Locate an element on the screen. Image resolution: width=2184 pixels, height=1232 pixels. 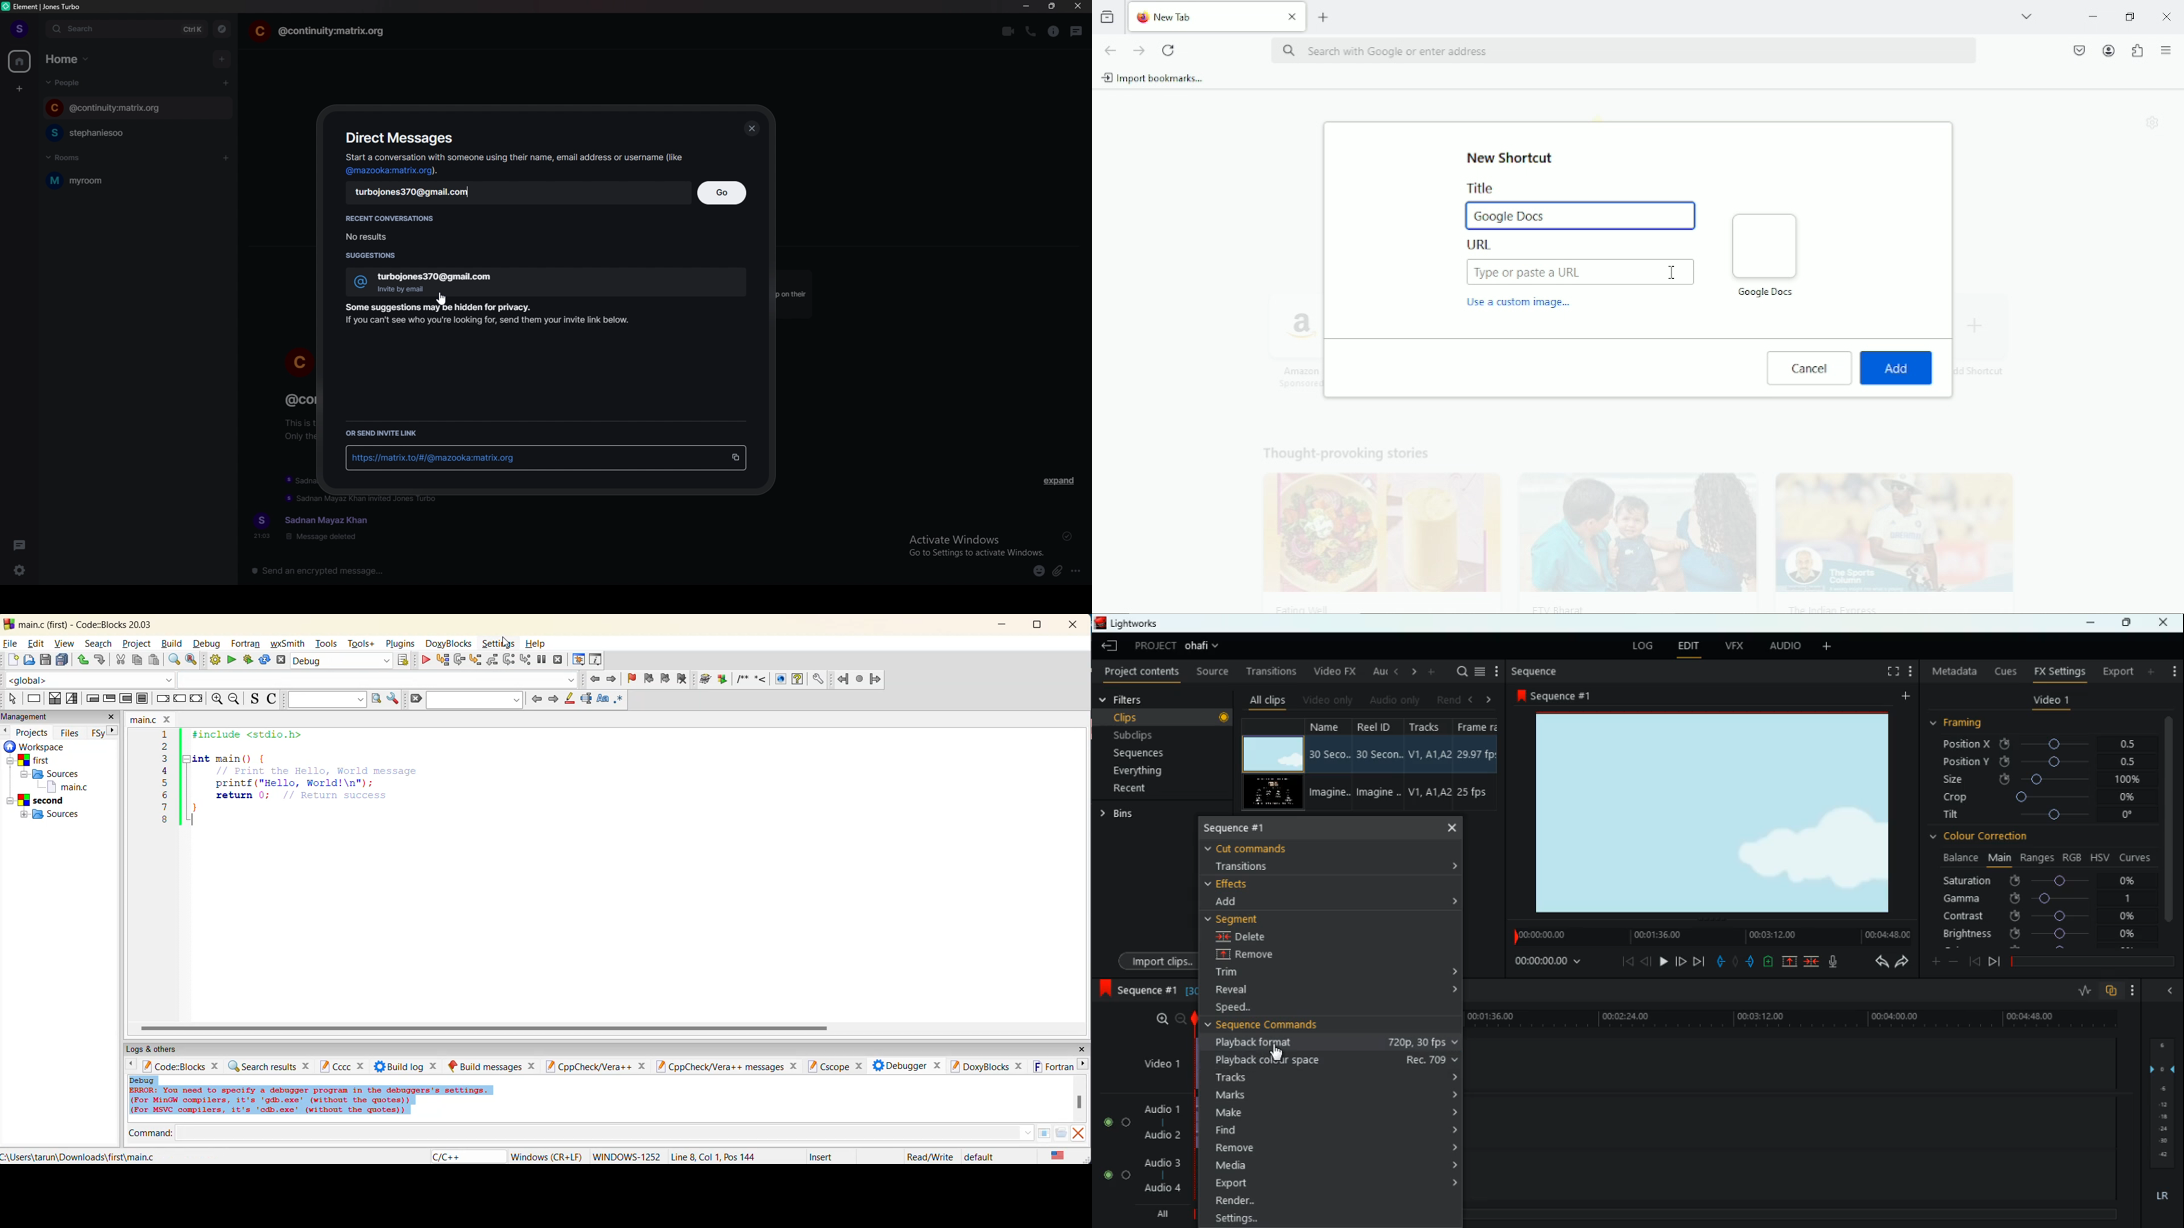
debugging windows is located at coordinates (578, 661).